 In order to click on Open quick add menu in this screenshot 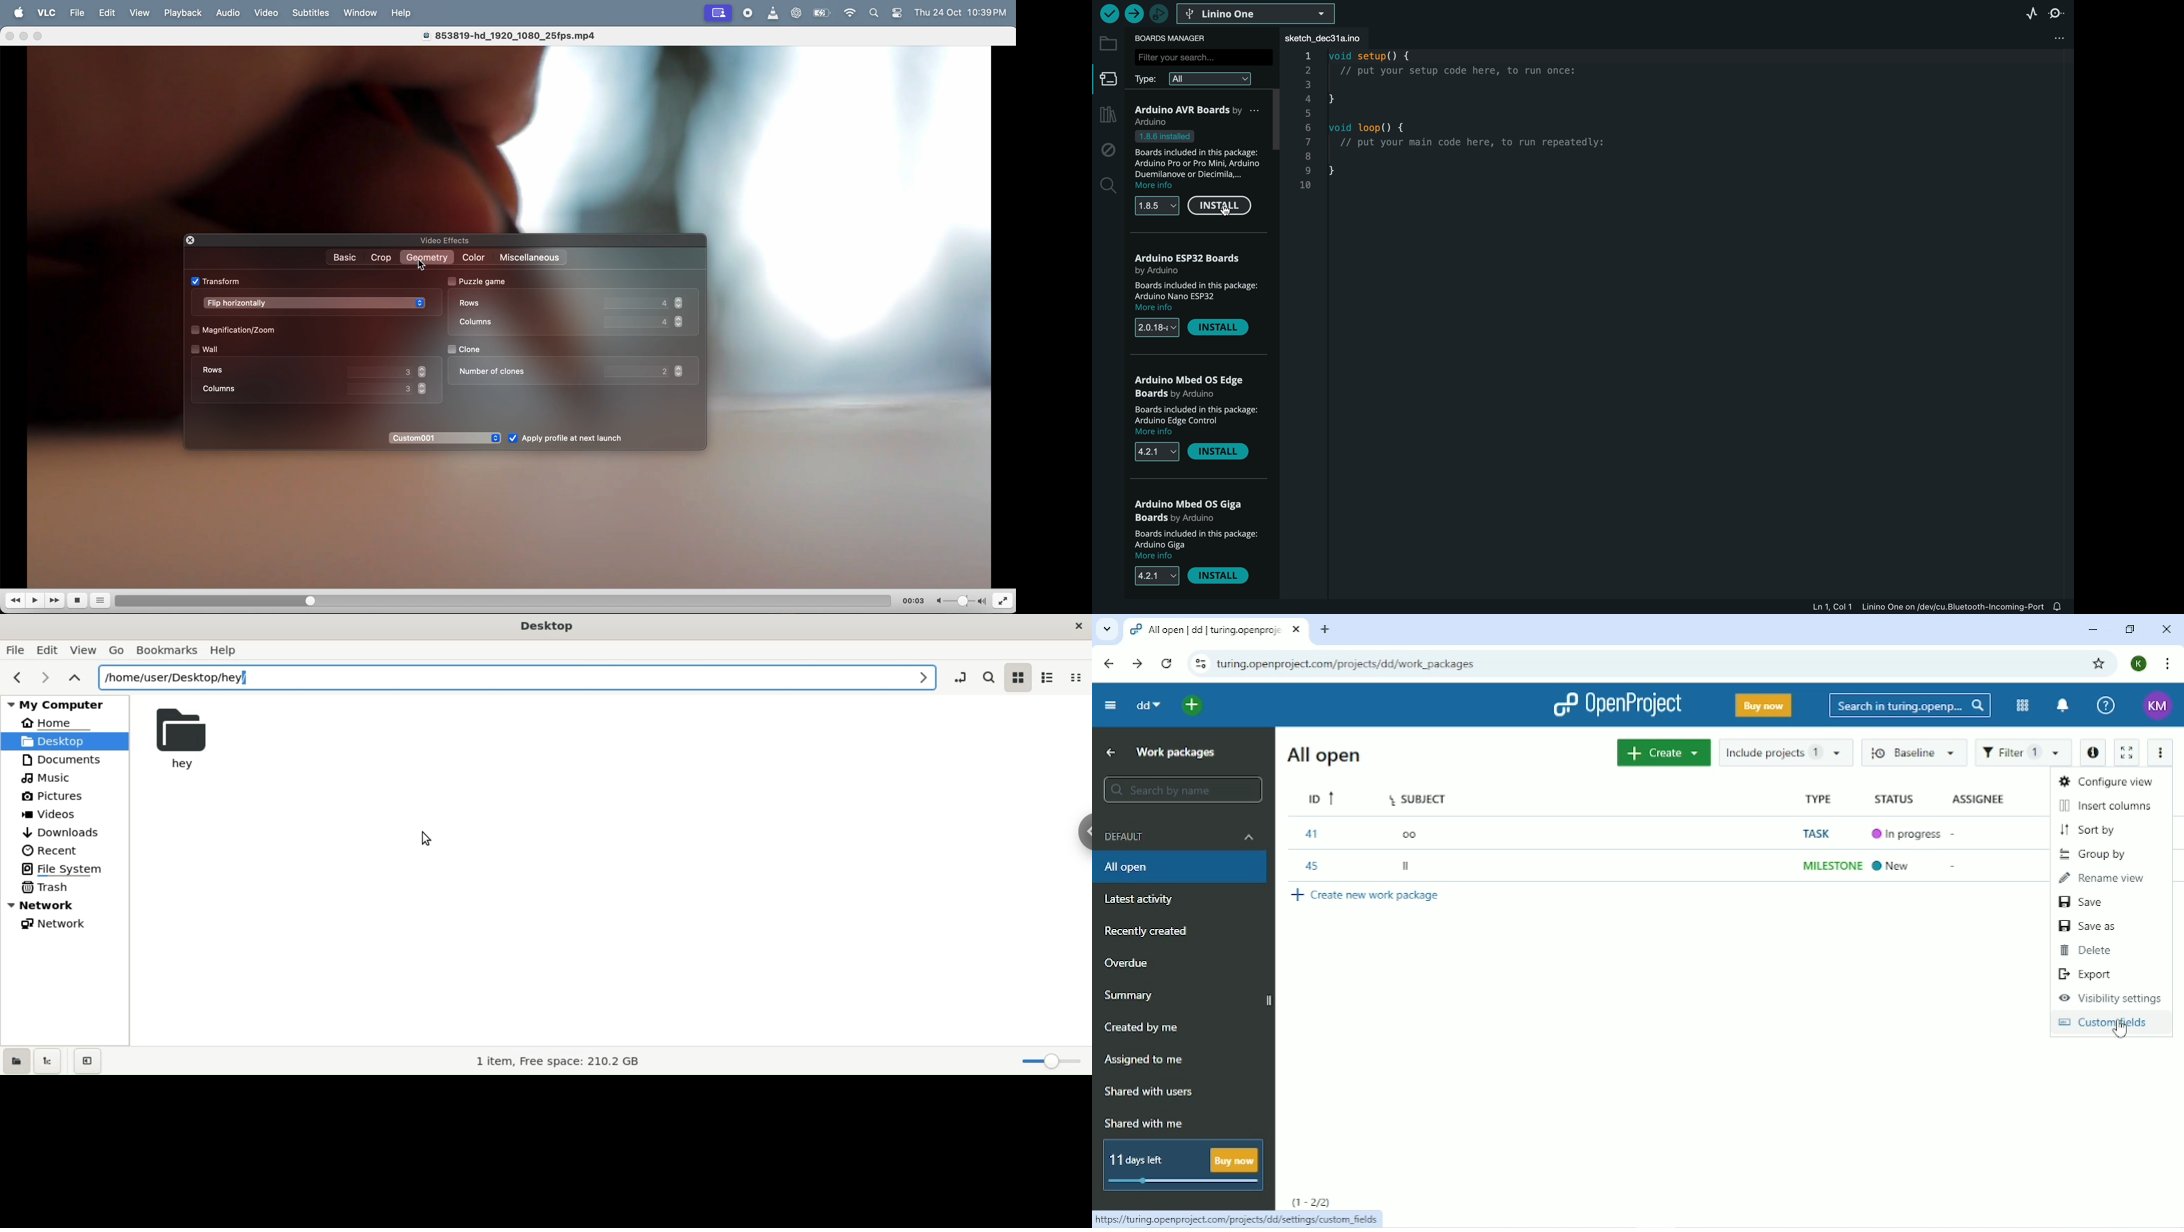, I will do `click(1194, 706)`.